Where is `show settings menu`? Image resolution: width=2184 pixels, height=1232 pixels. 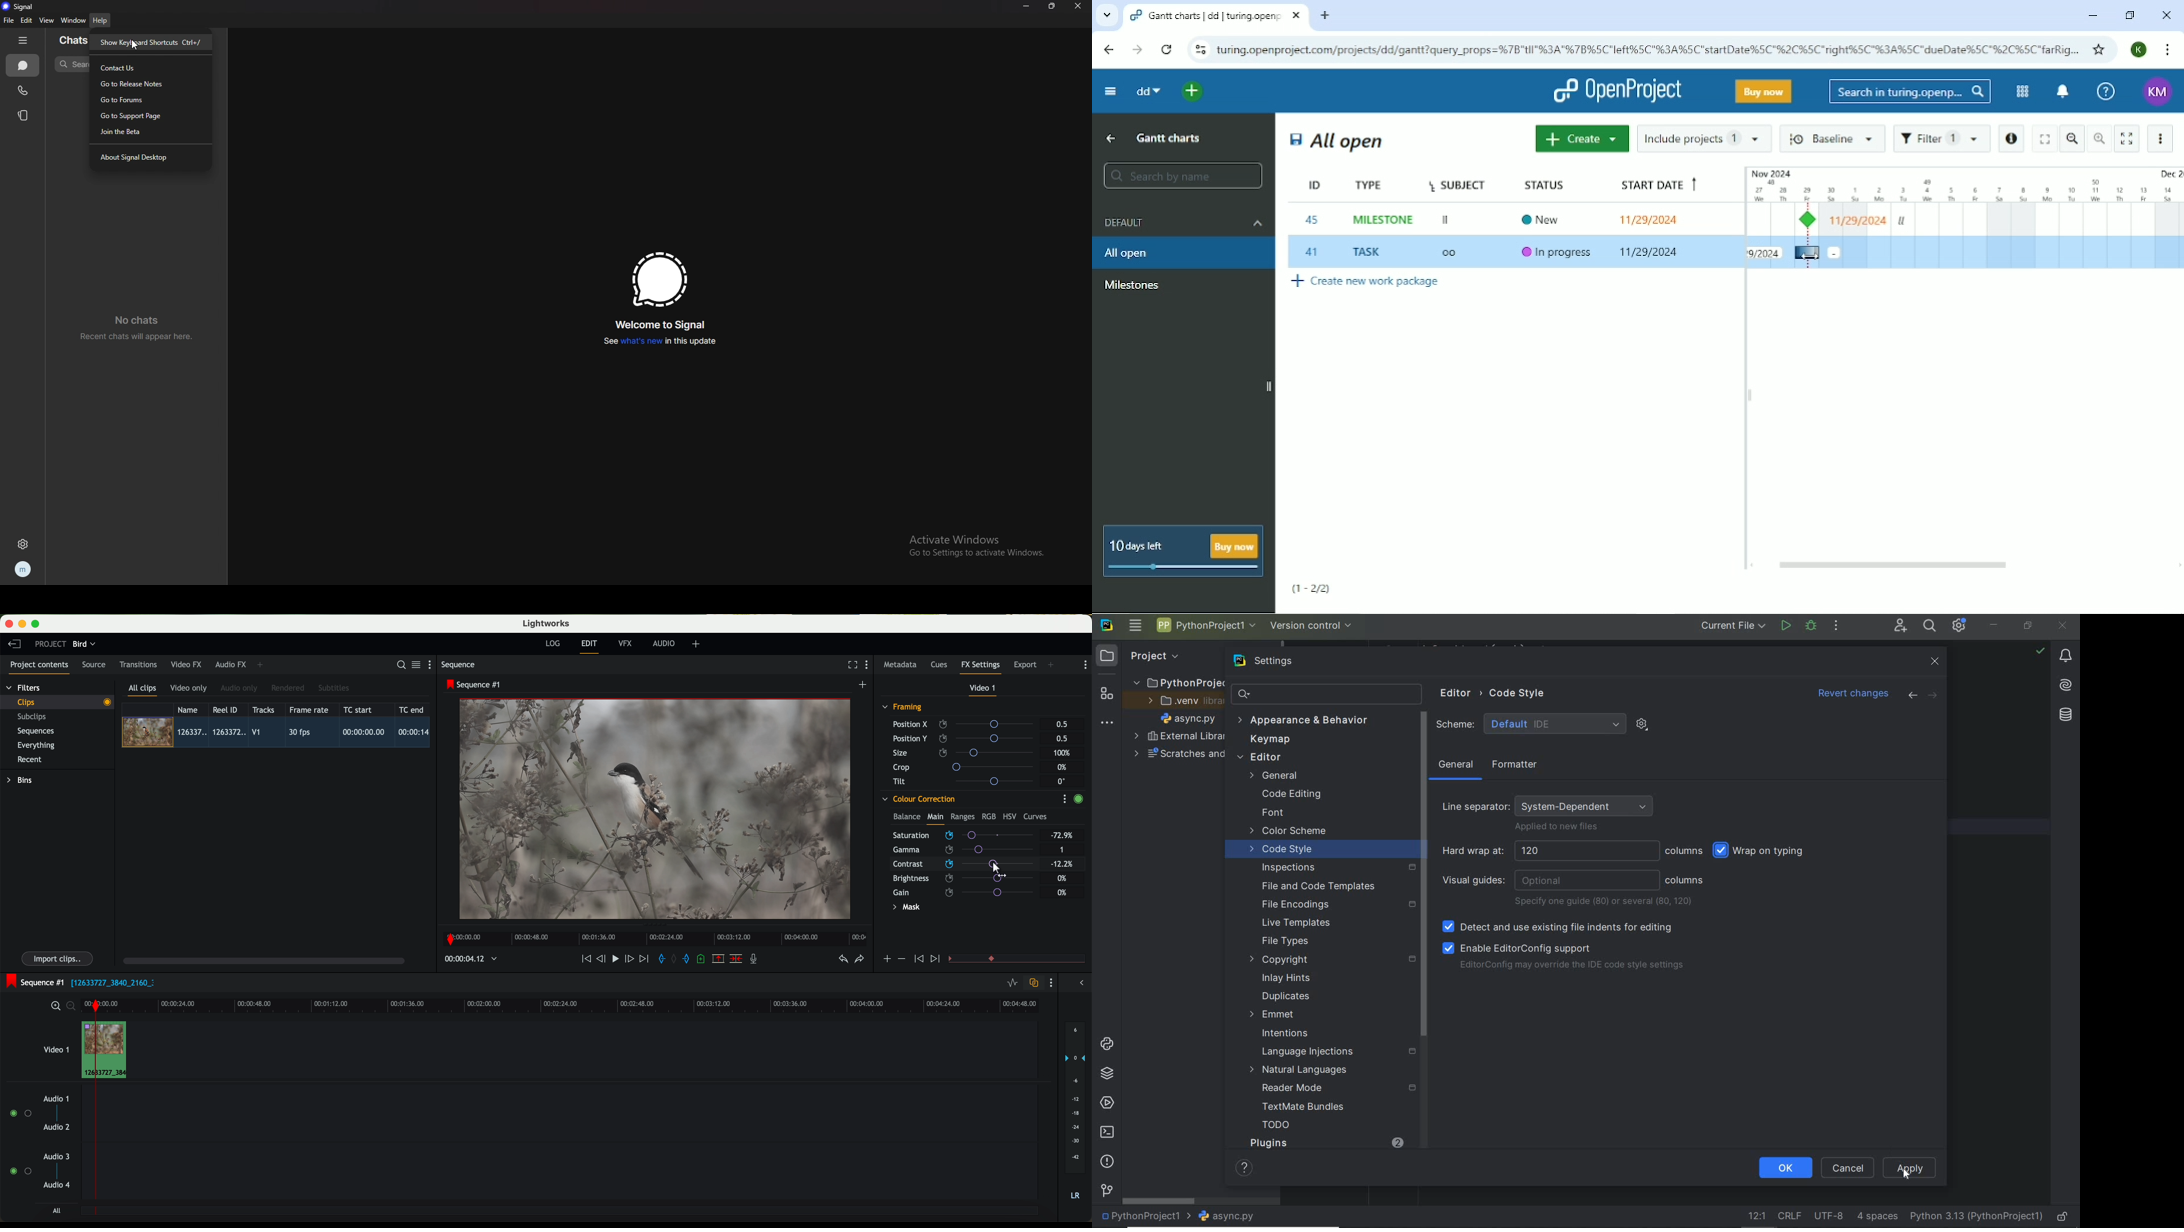 show settings menu is located at coordinates (869, 666).